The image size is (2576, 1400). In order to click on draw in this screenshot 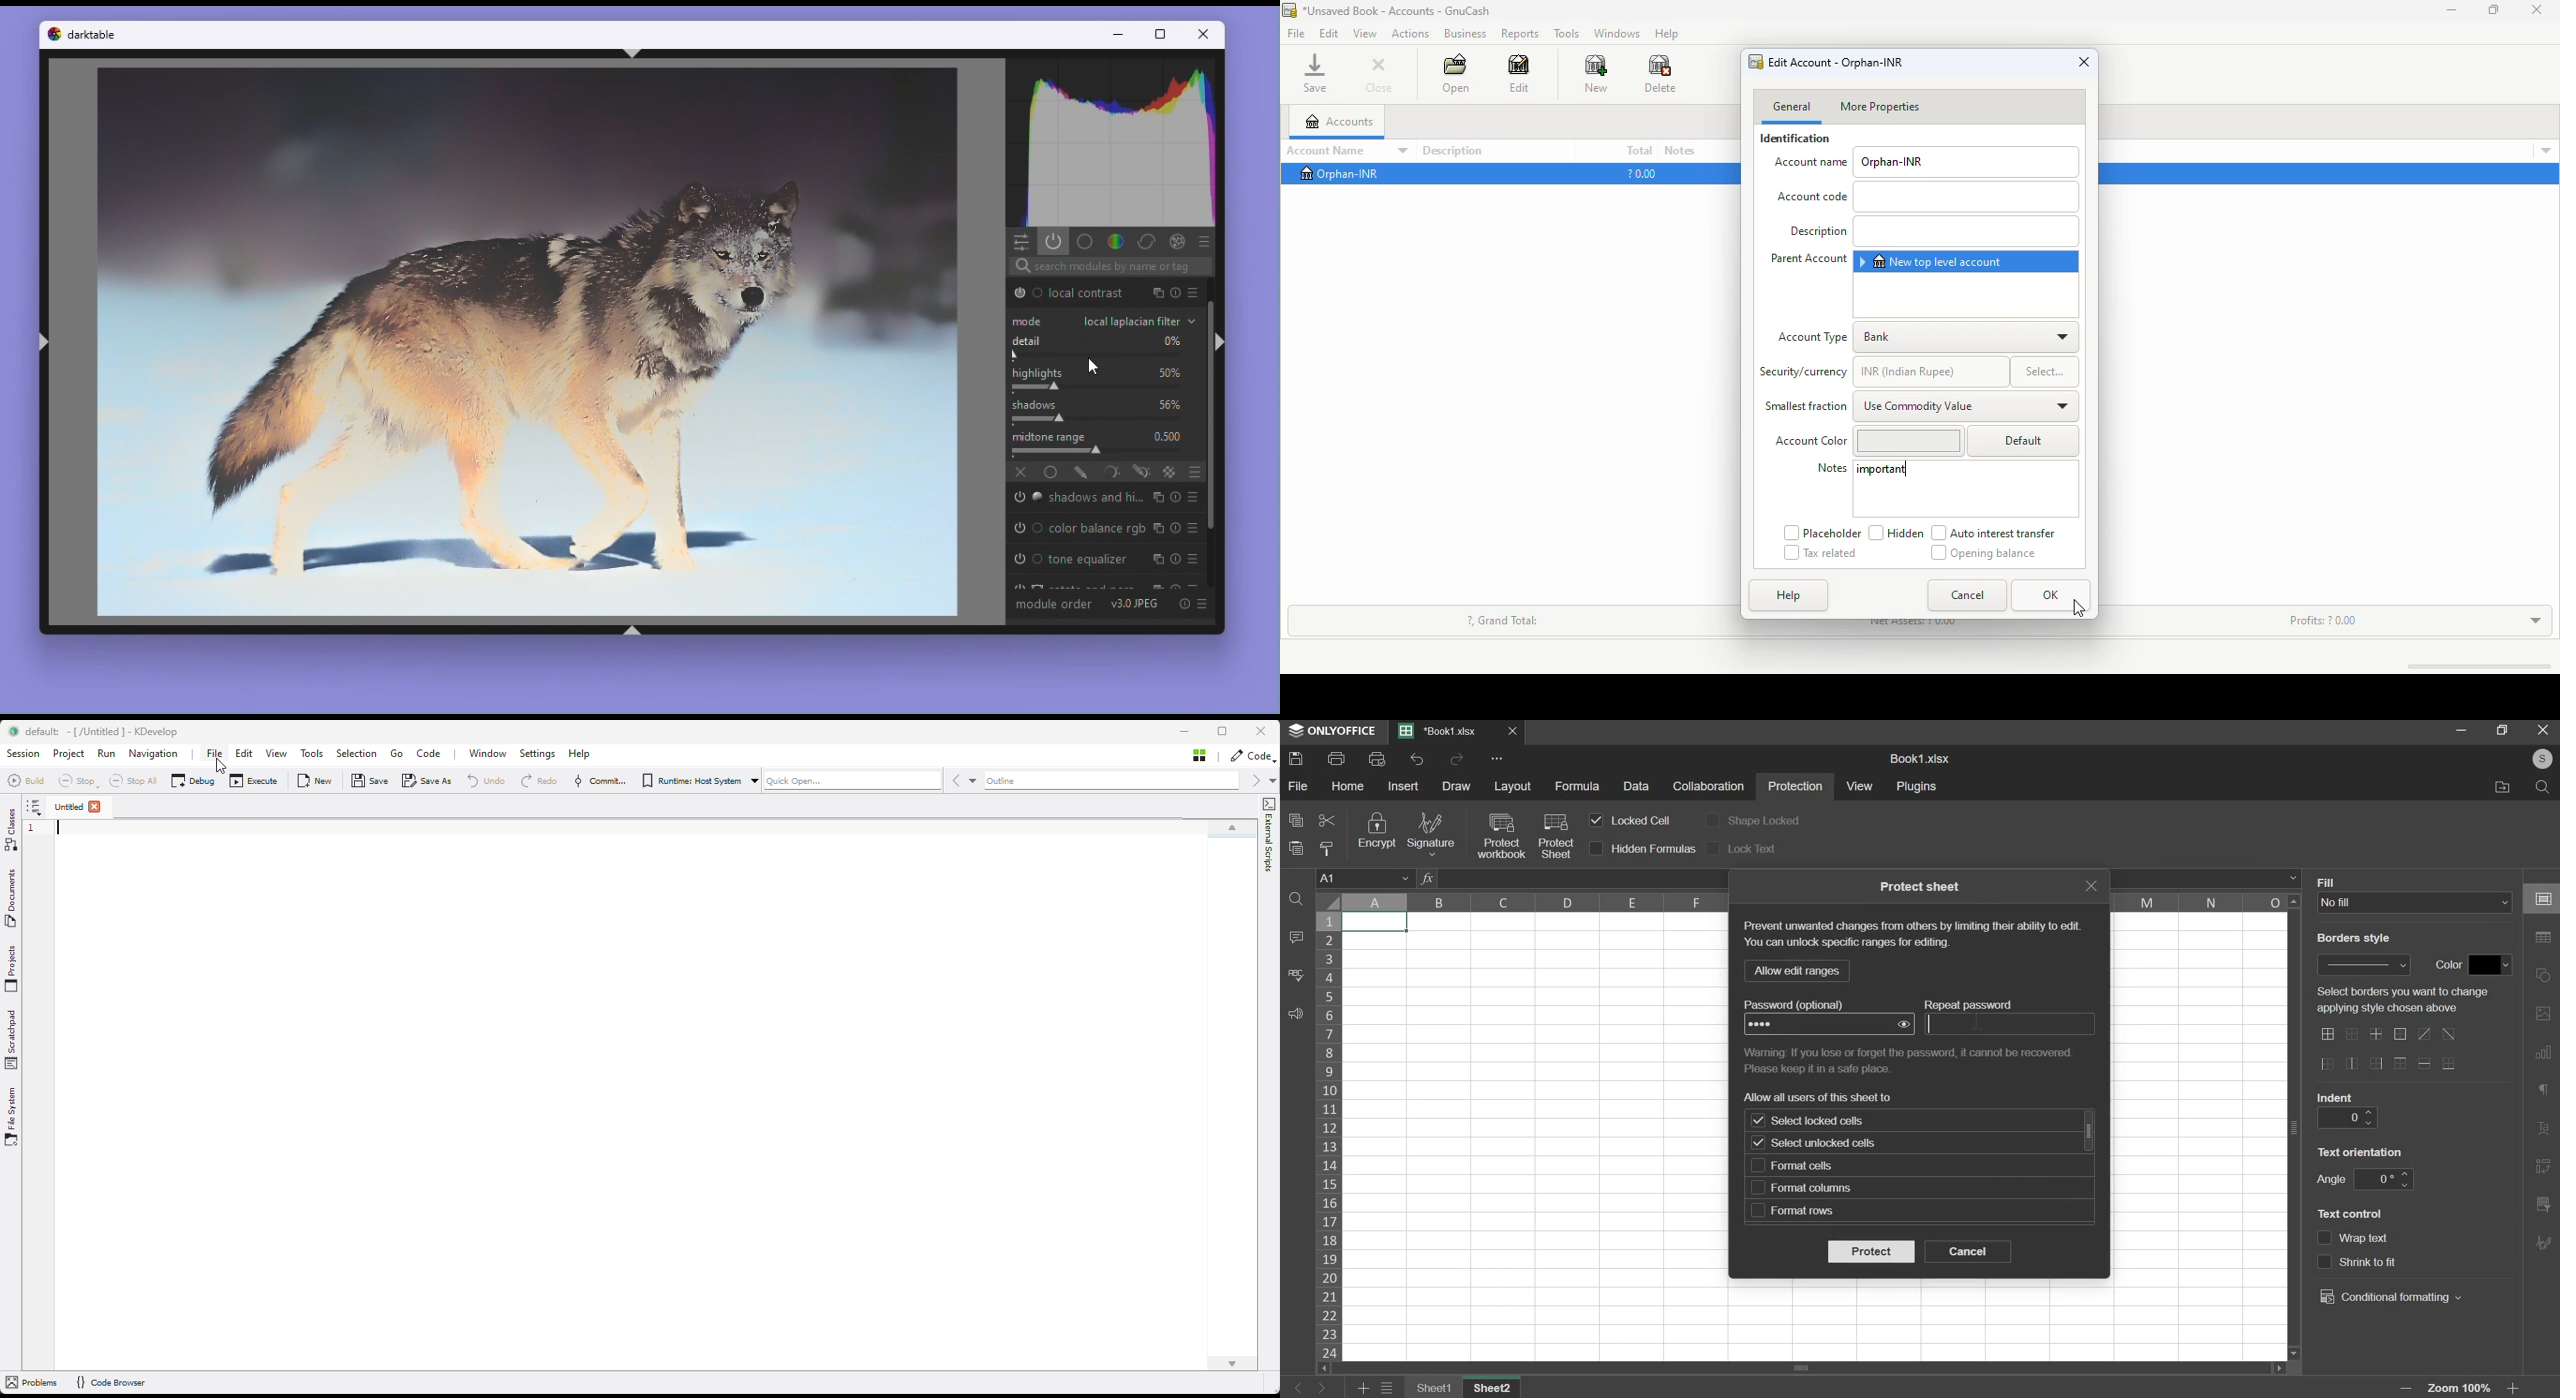, I will do `click(1456, 786)`.